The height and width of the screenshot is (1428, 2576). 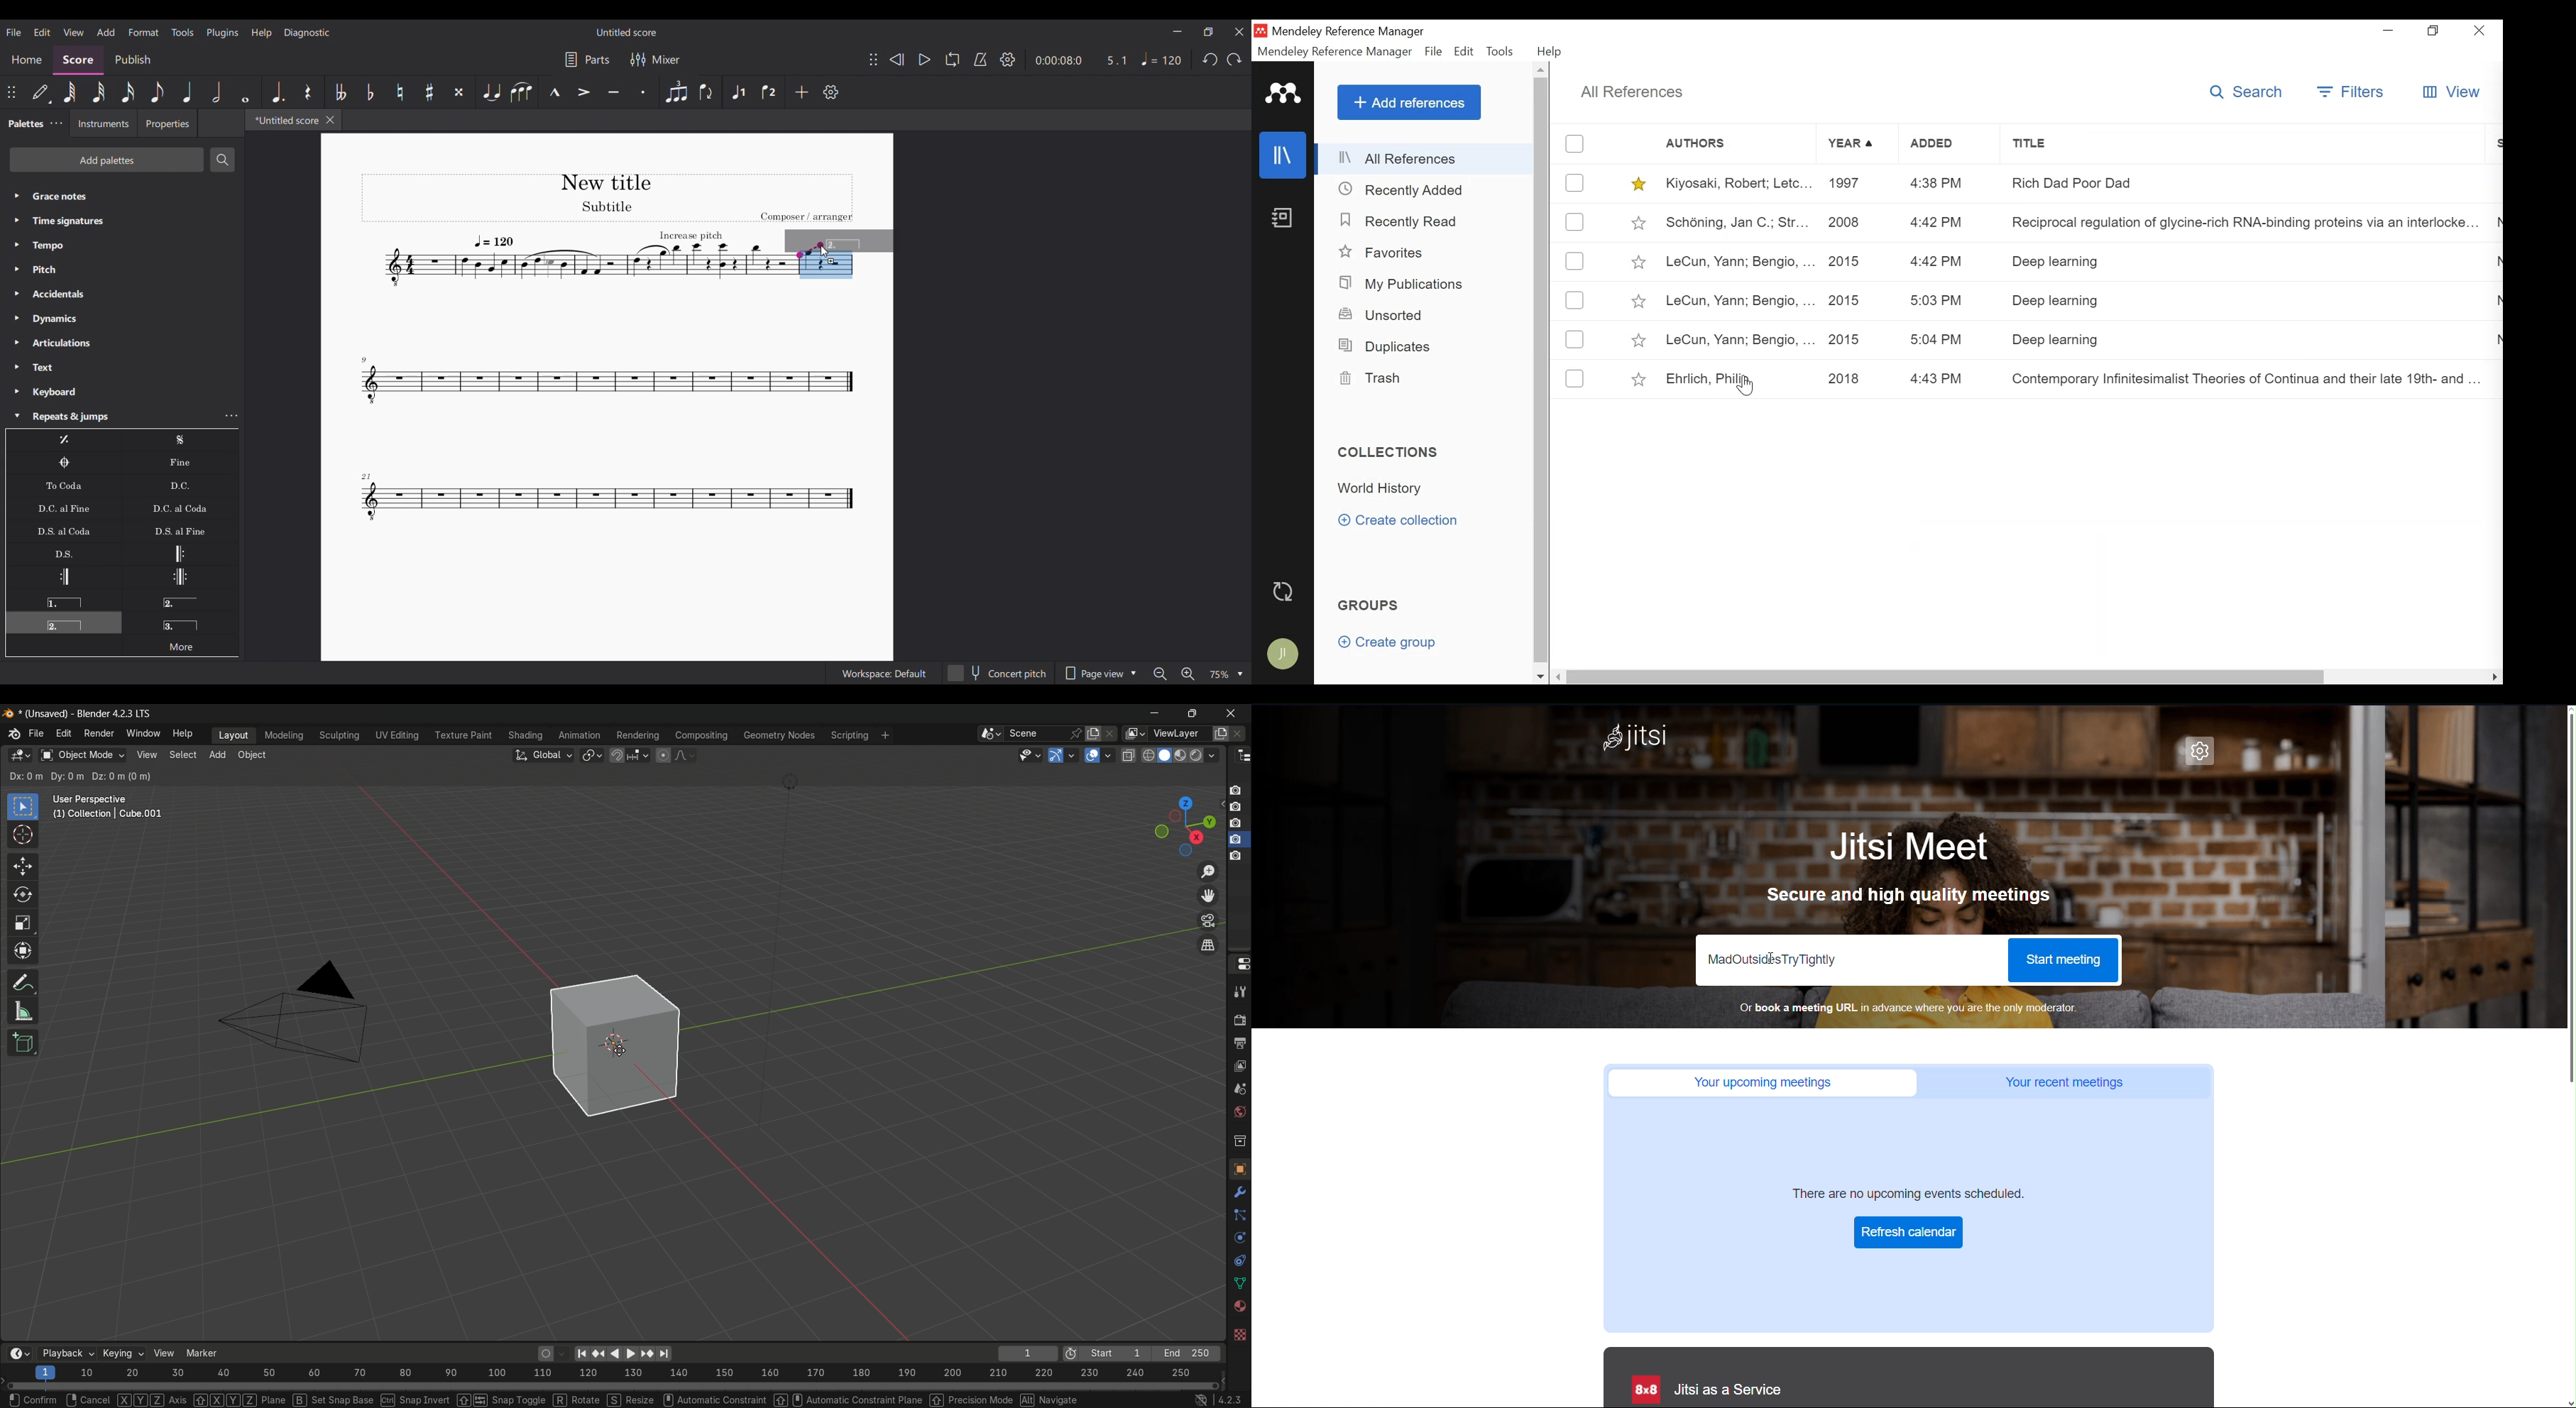 I want to click on Settings, so click(x=1008, y=59).